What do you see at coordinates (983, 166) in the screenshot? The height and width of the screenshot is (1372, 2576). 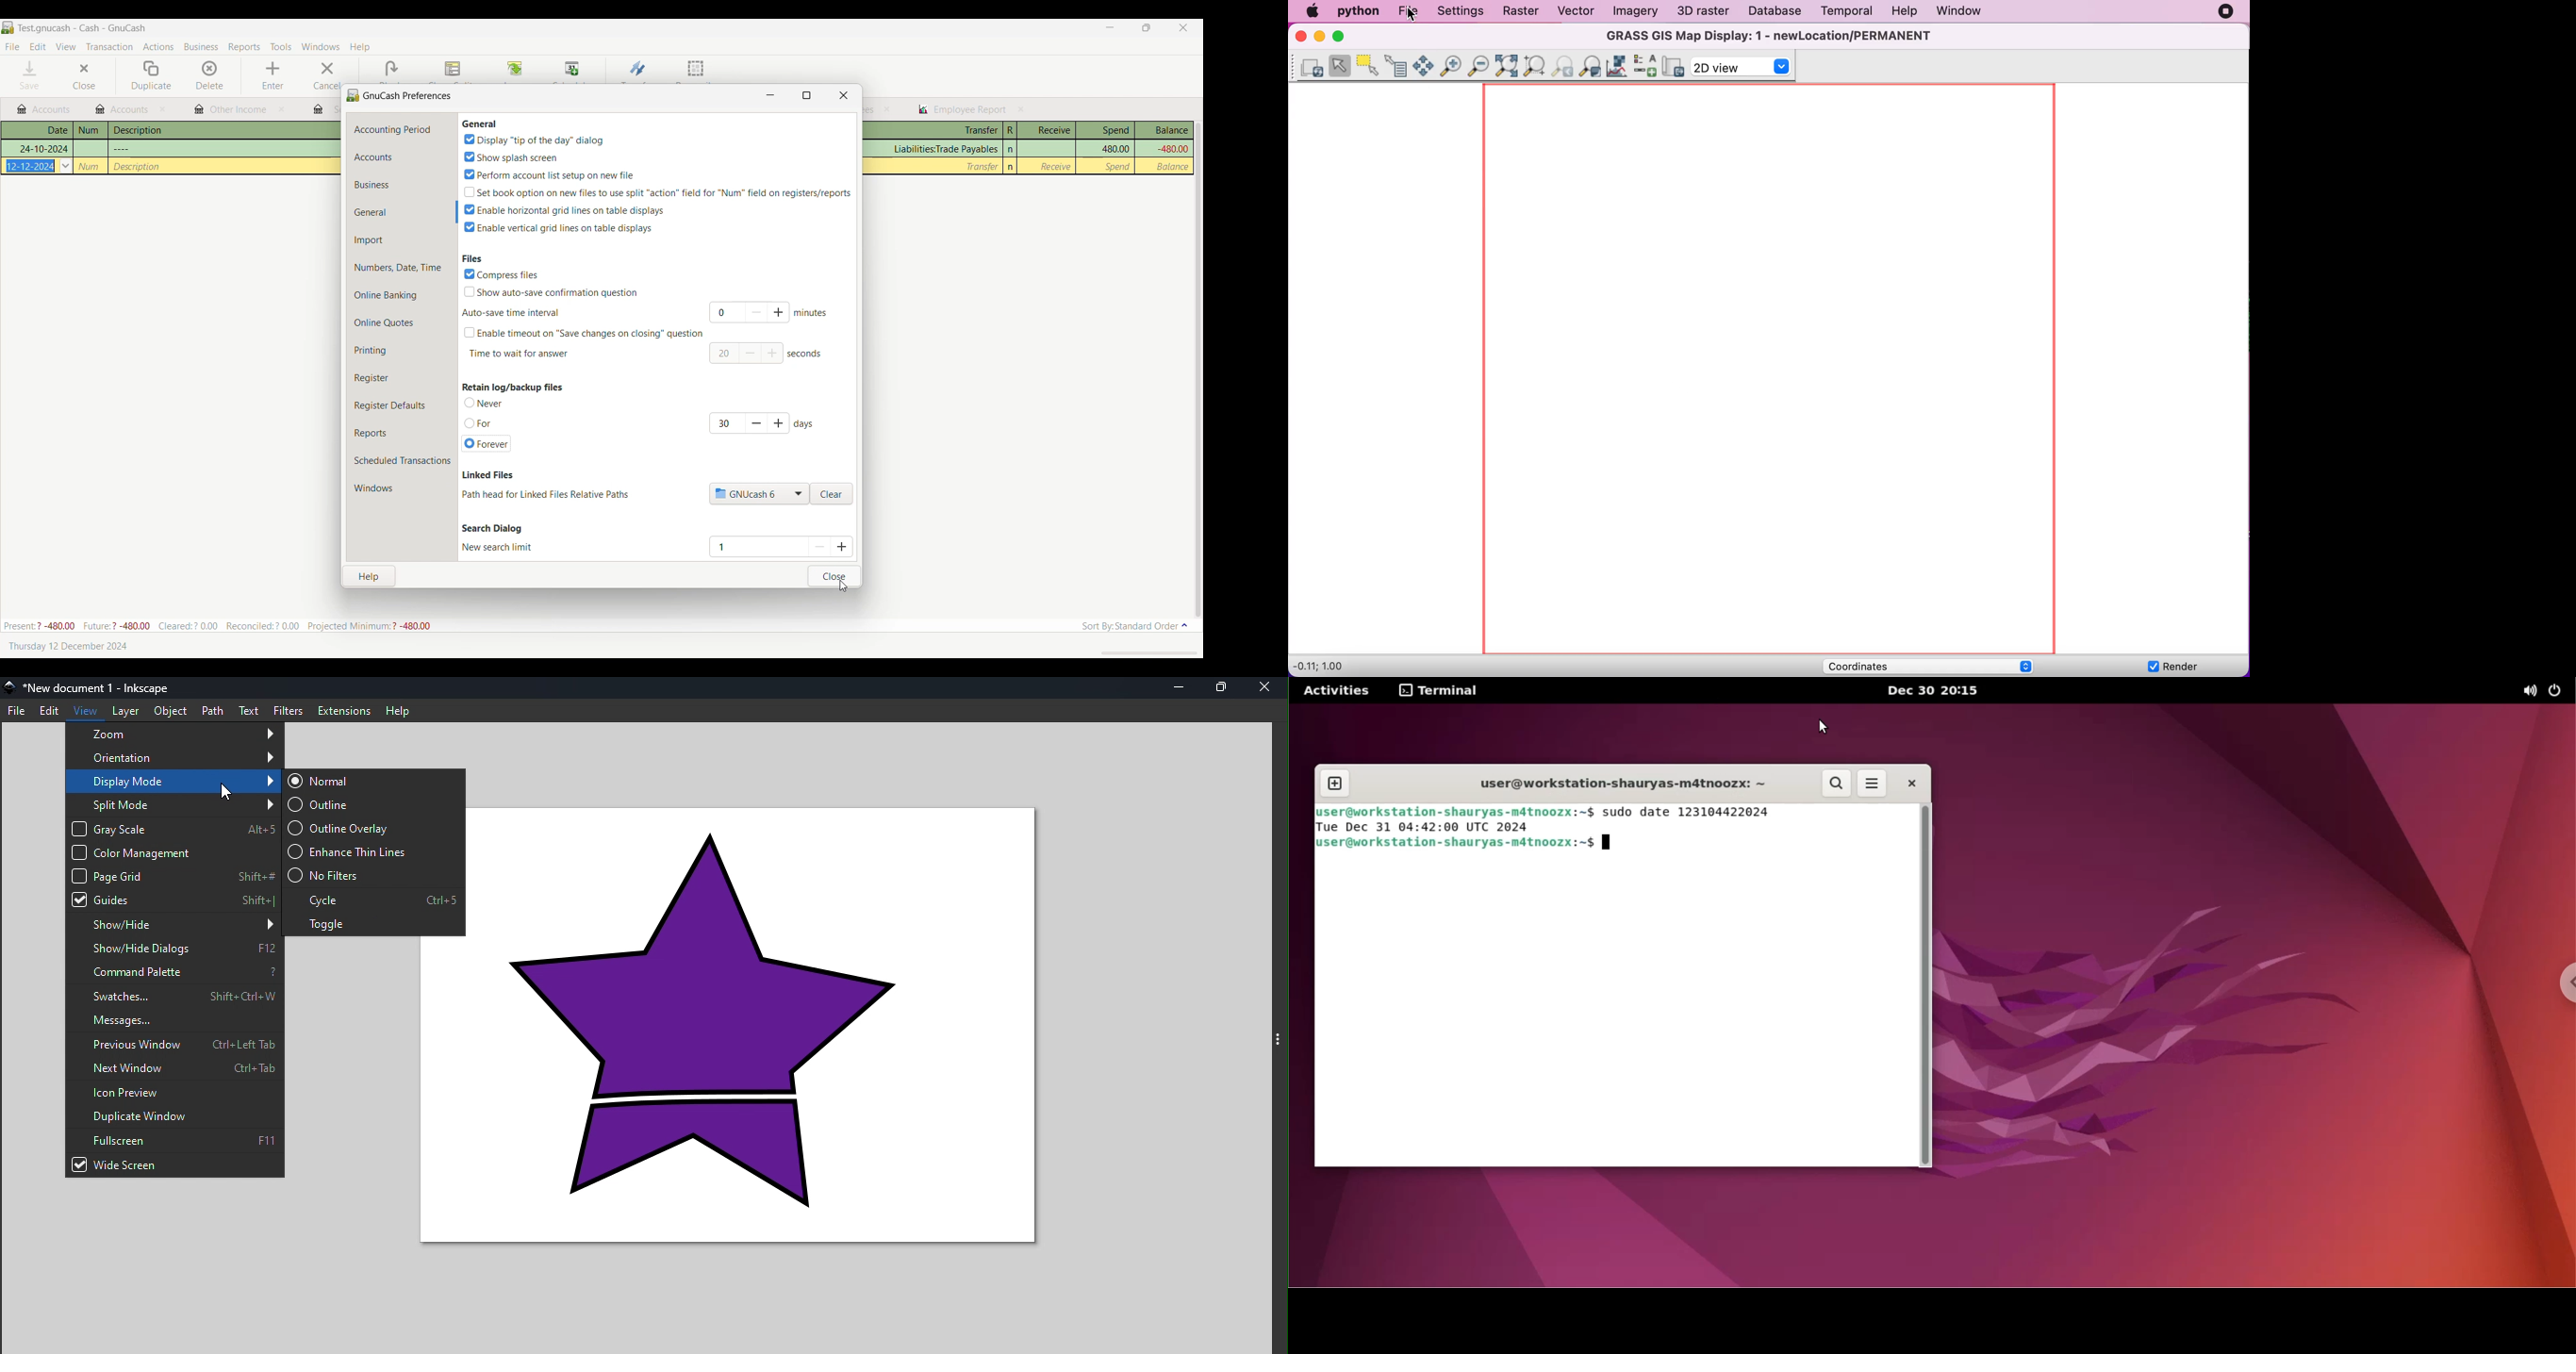 I see `Transfer column` at bounding box center [983, 166].